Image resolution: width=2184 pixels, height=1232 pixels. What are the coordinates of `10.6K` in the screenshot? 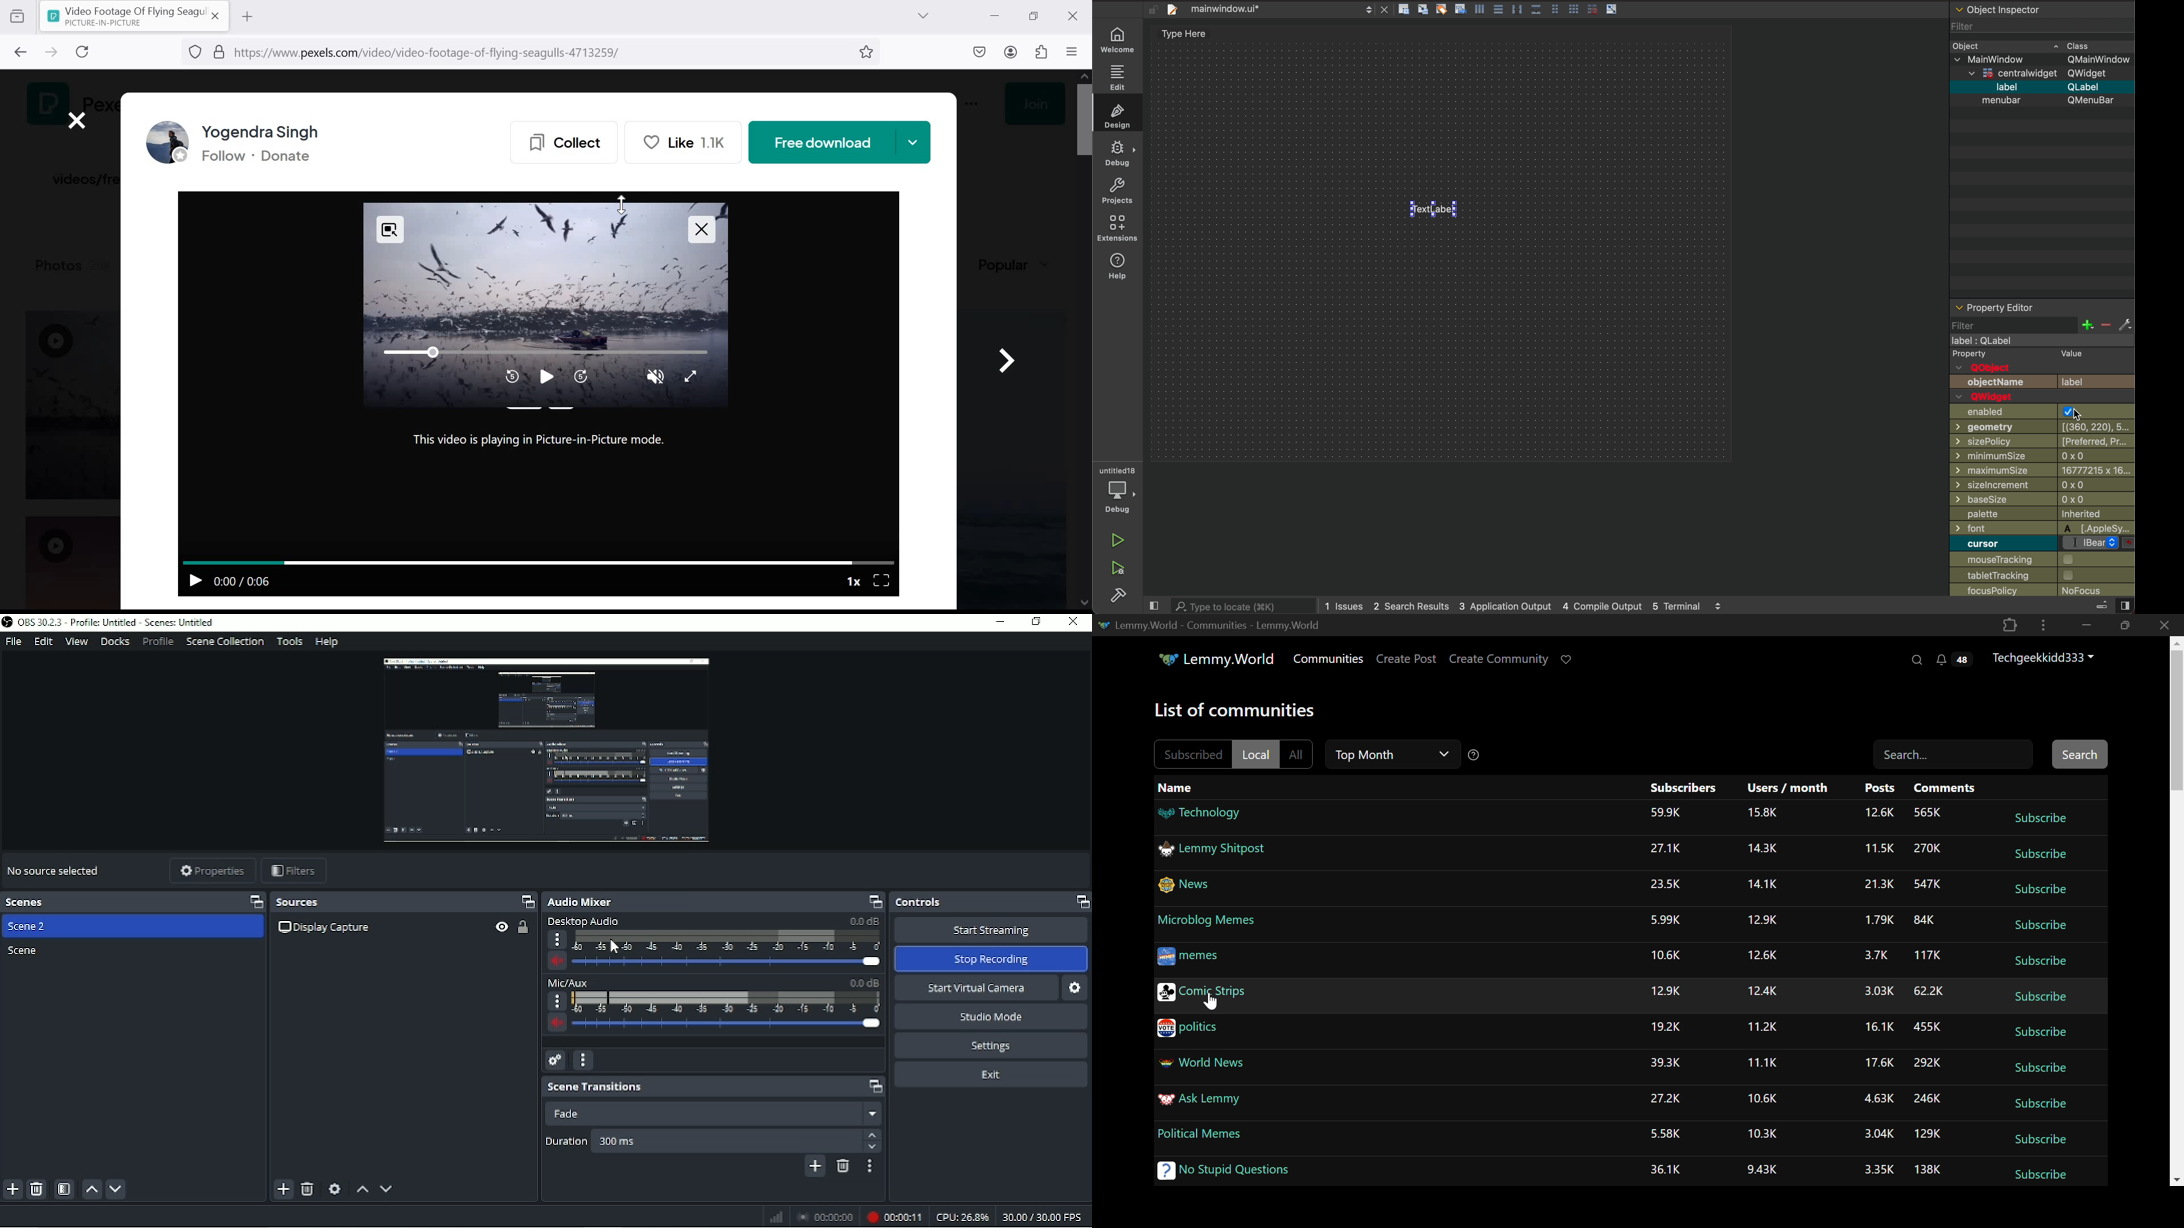 It's located at (1765, 1100).